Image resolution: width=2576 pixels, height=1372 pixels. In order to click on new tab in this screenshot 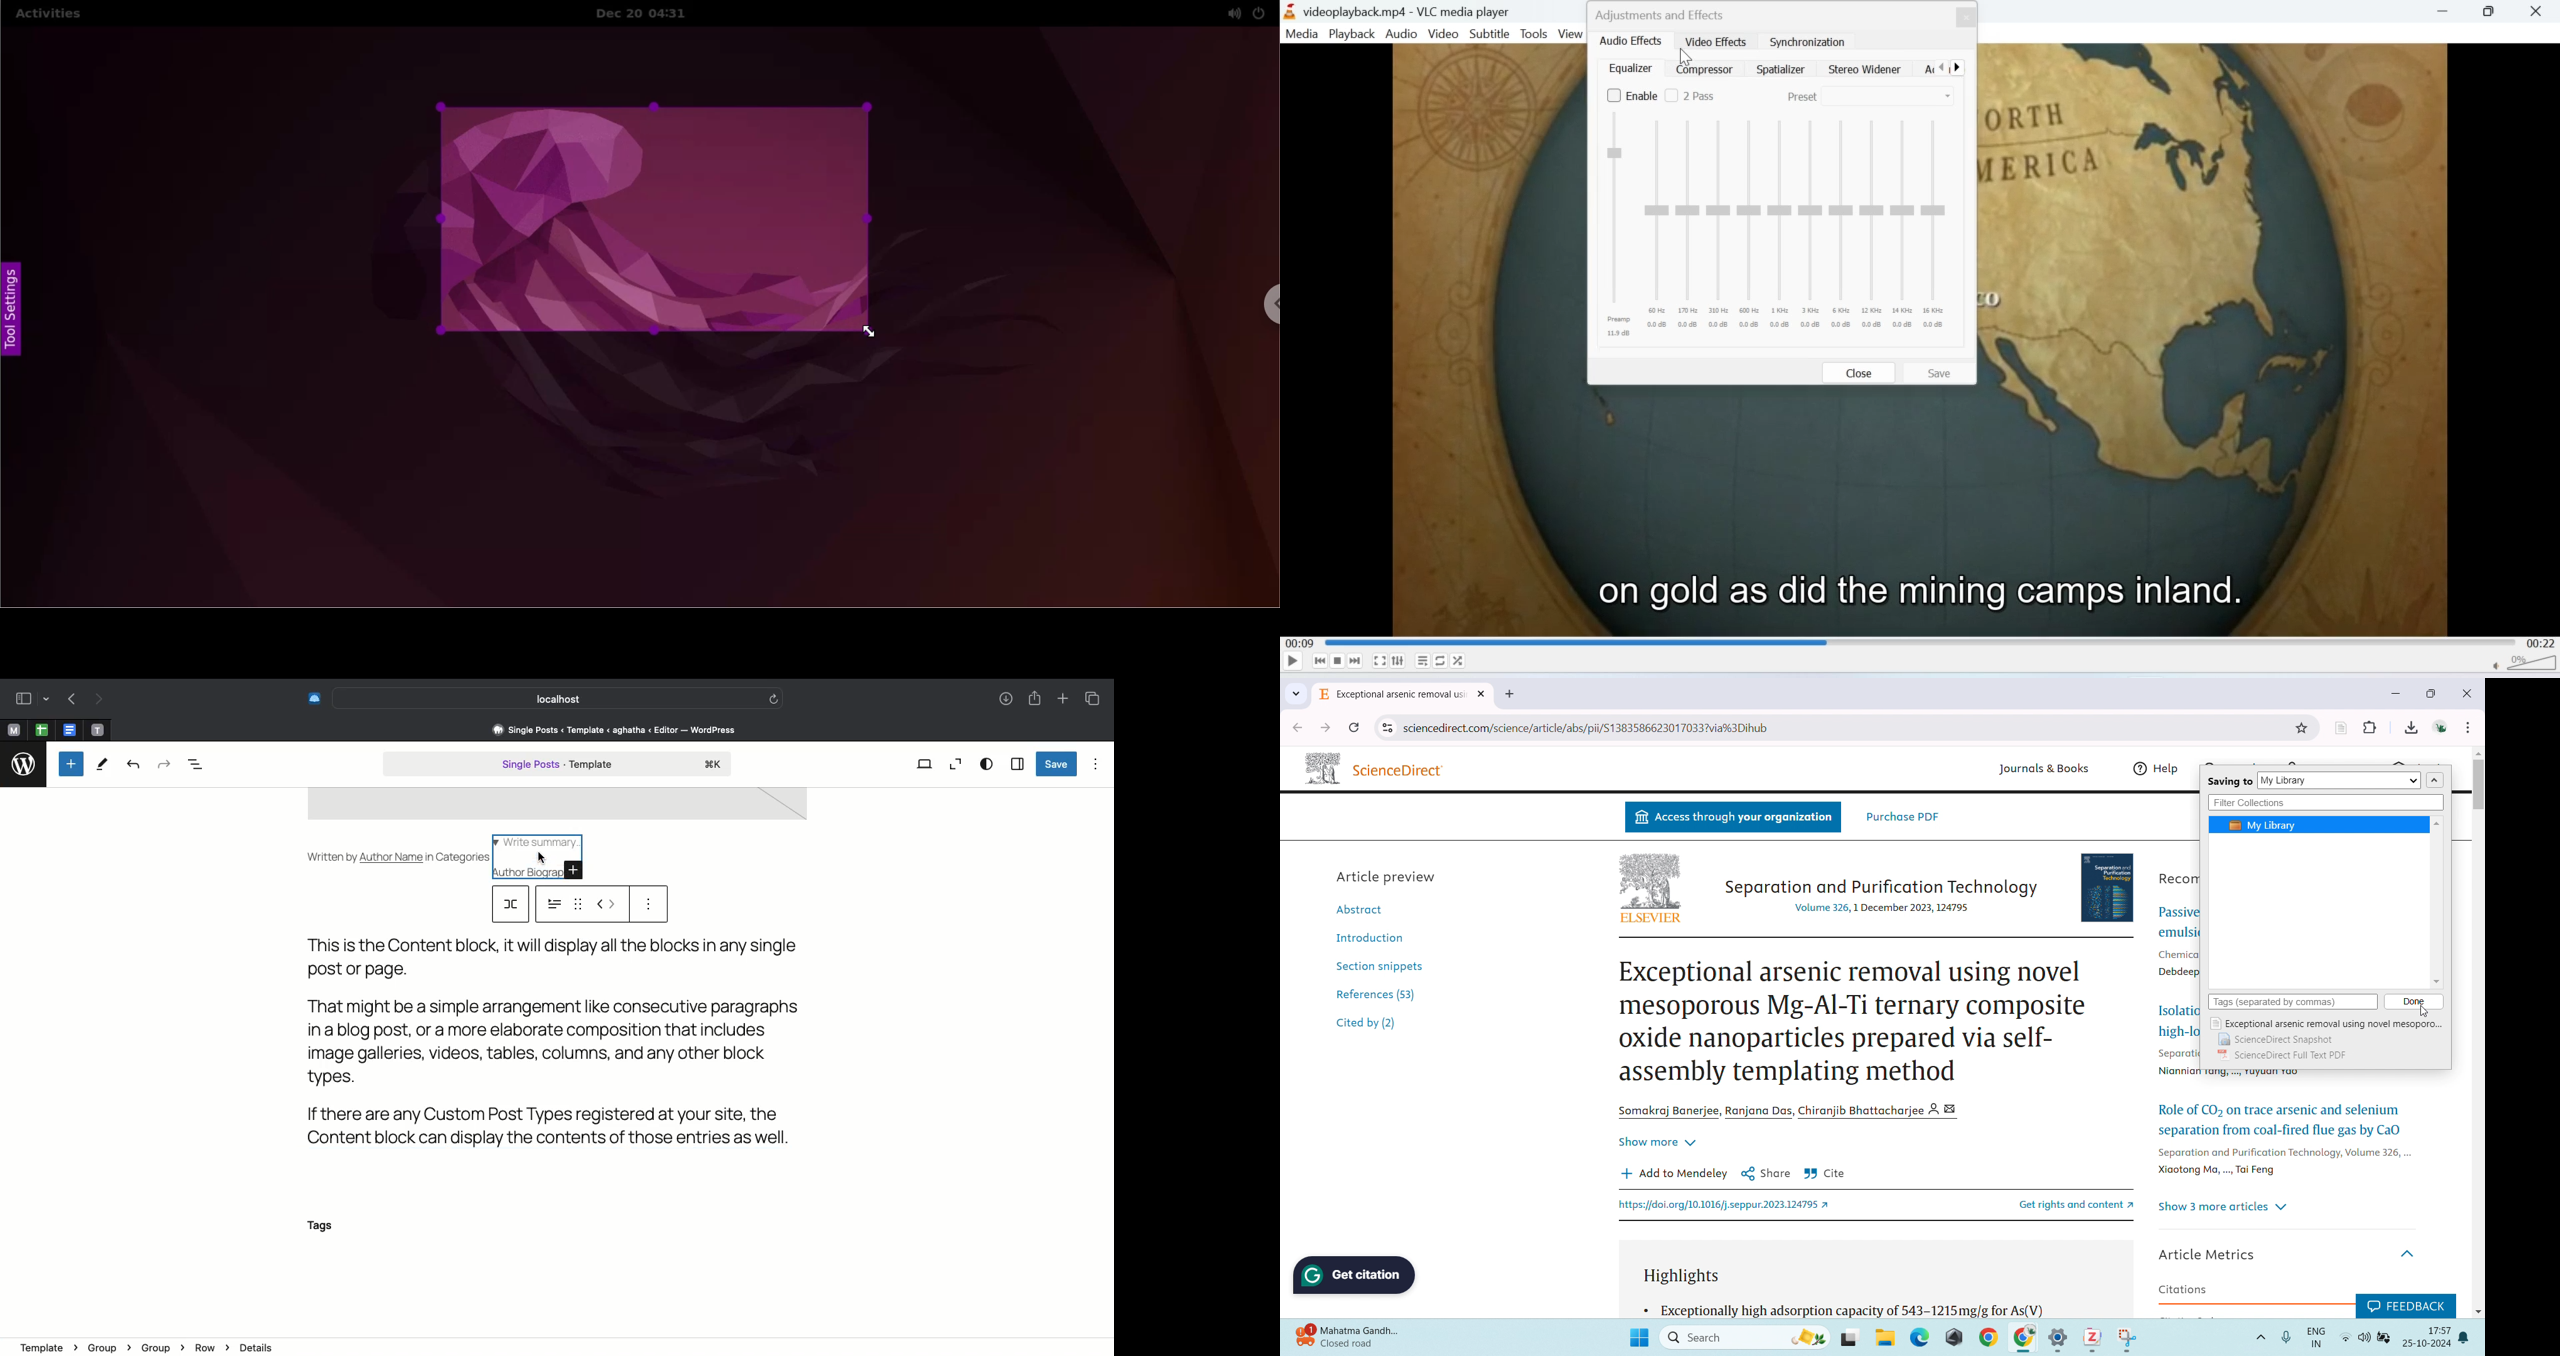, I will do `click(1510, 694)`.